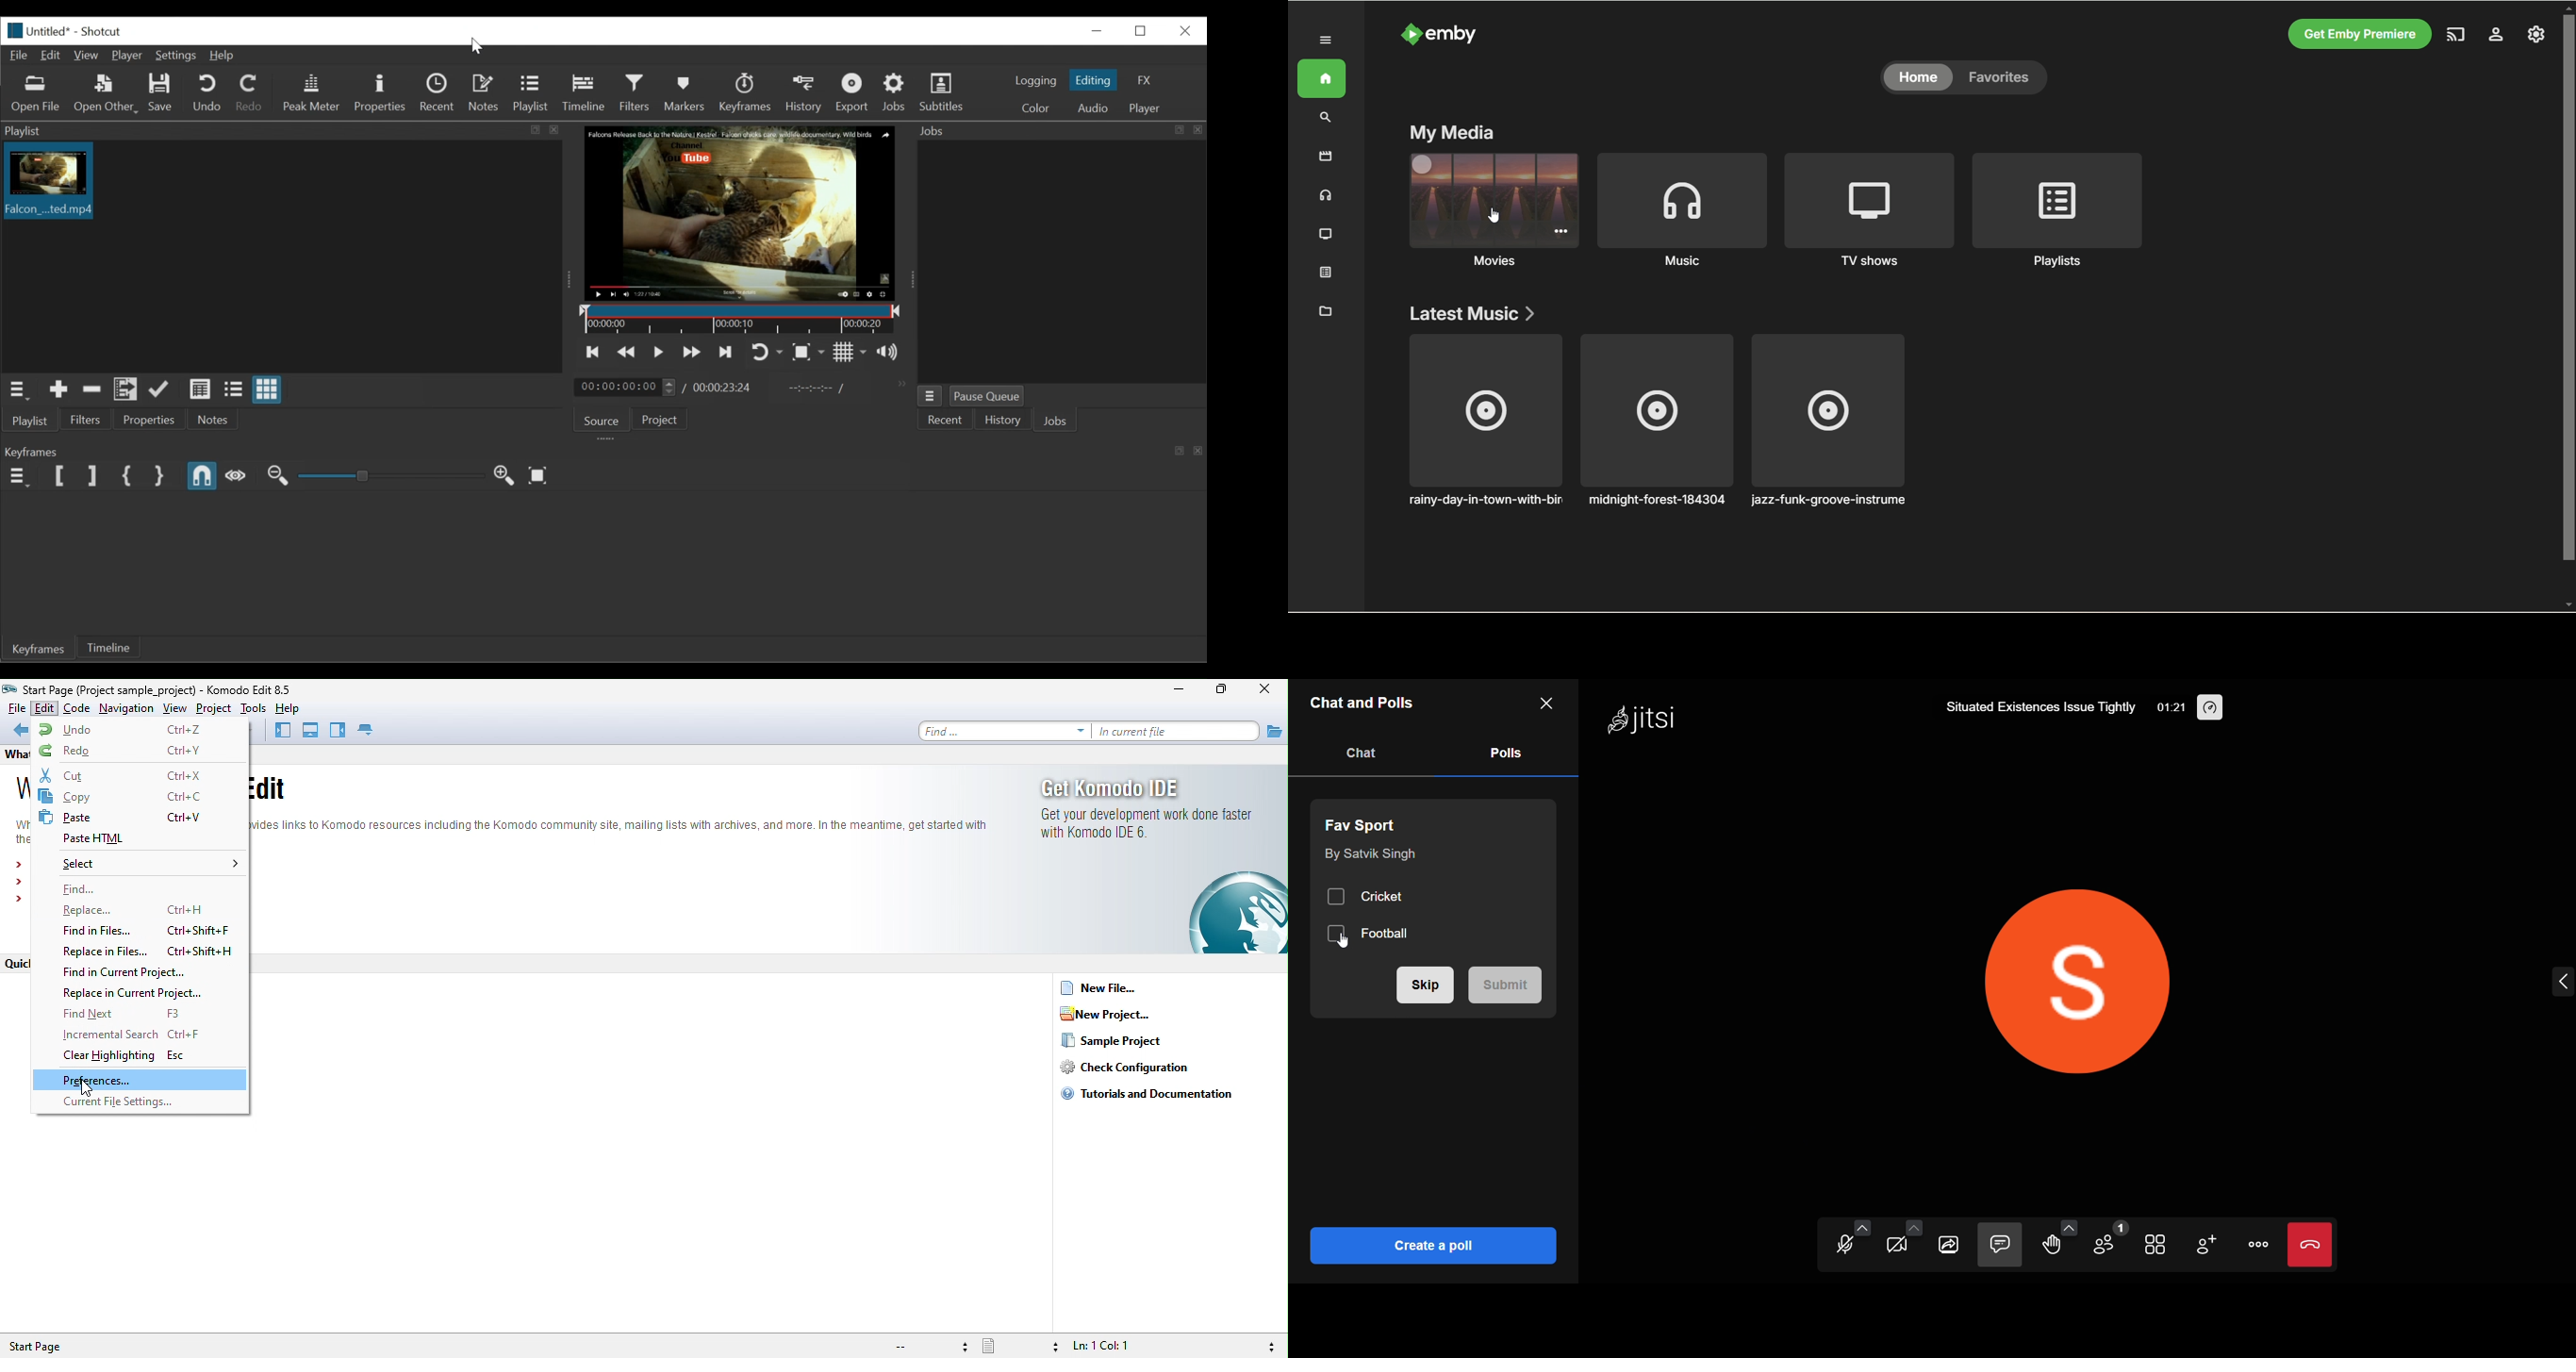 This screenshot has width=2576, height=1372. What do you see at coordinates (1138, 31) in the screenshot?
I see `Restore` at bounding box center [1138, 31].